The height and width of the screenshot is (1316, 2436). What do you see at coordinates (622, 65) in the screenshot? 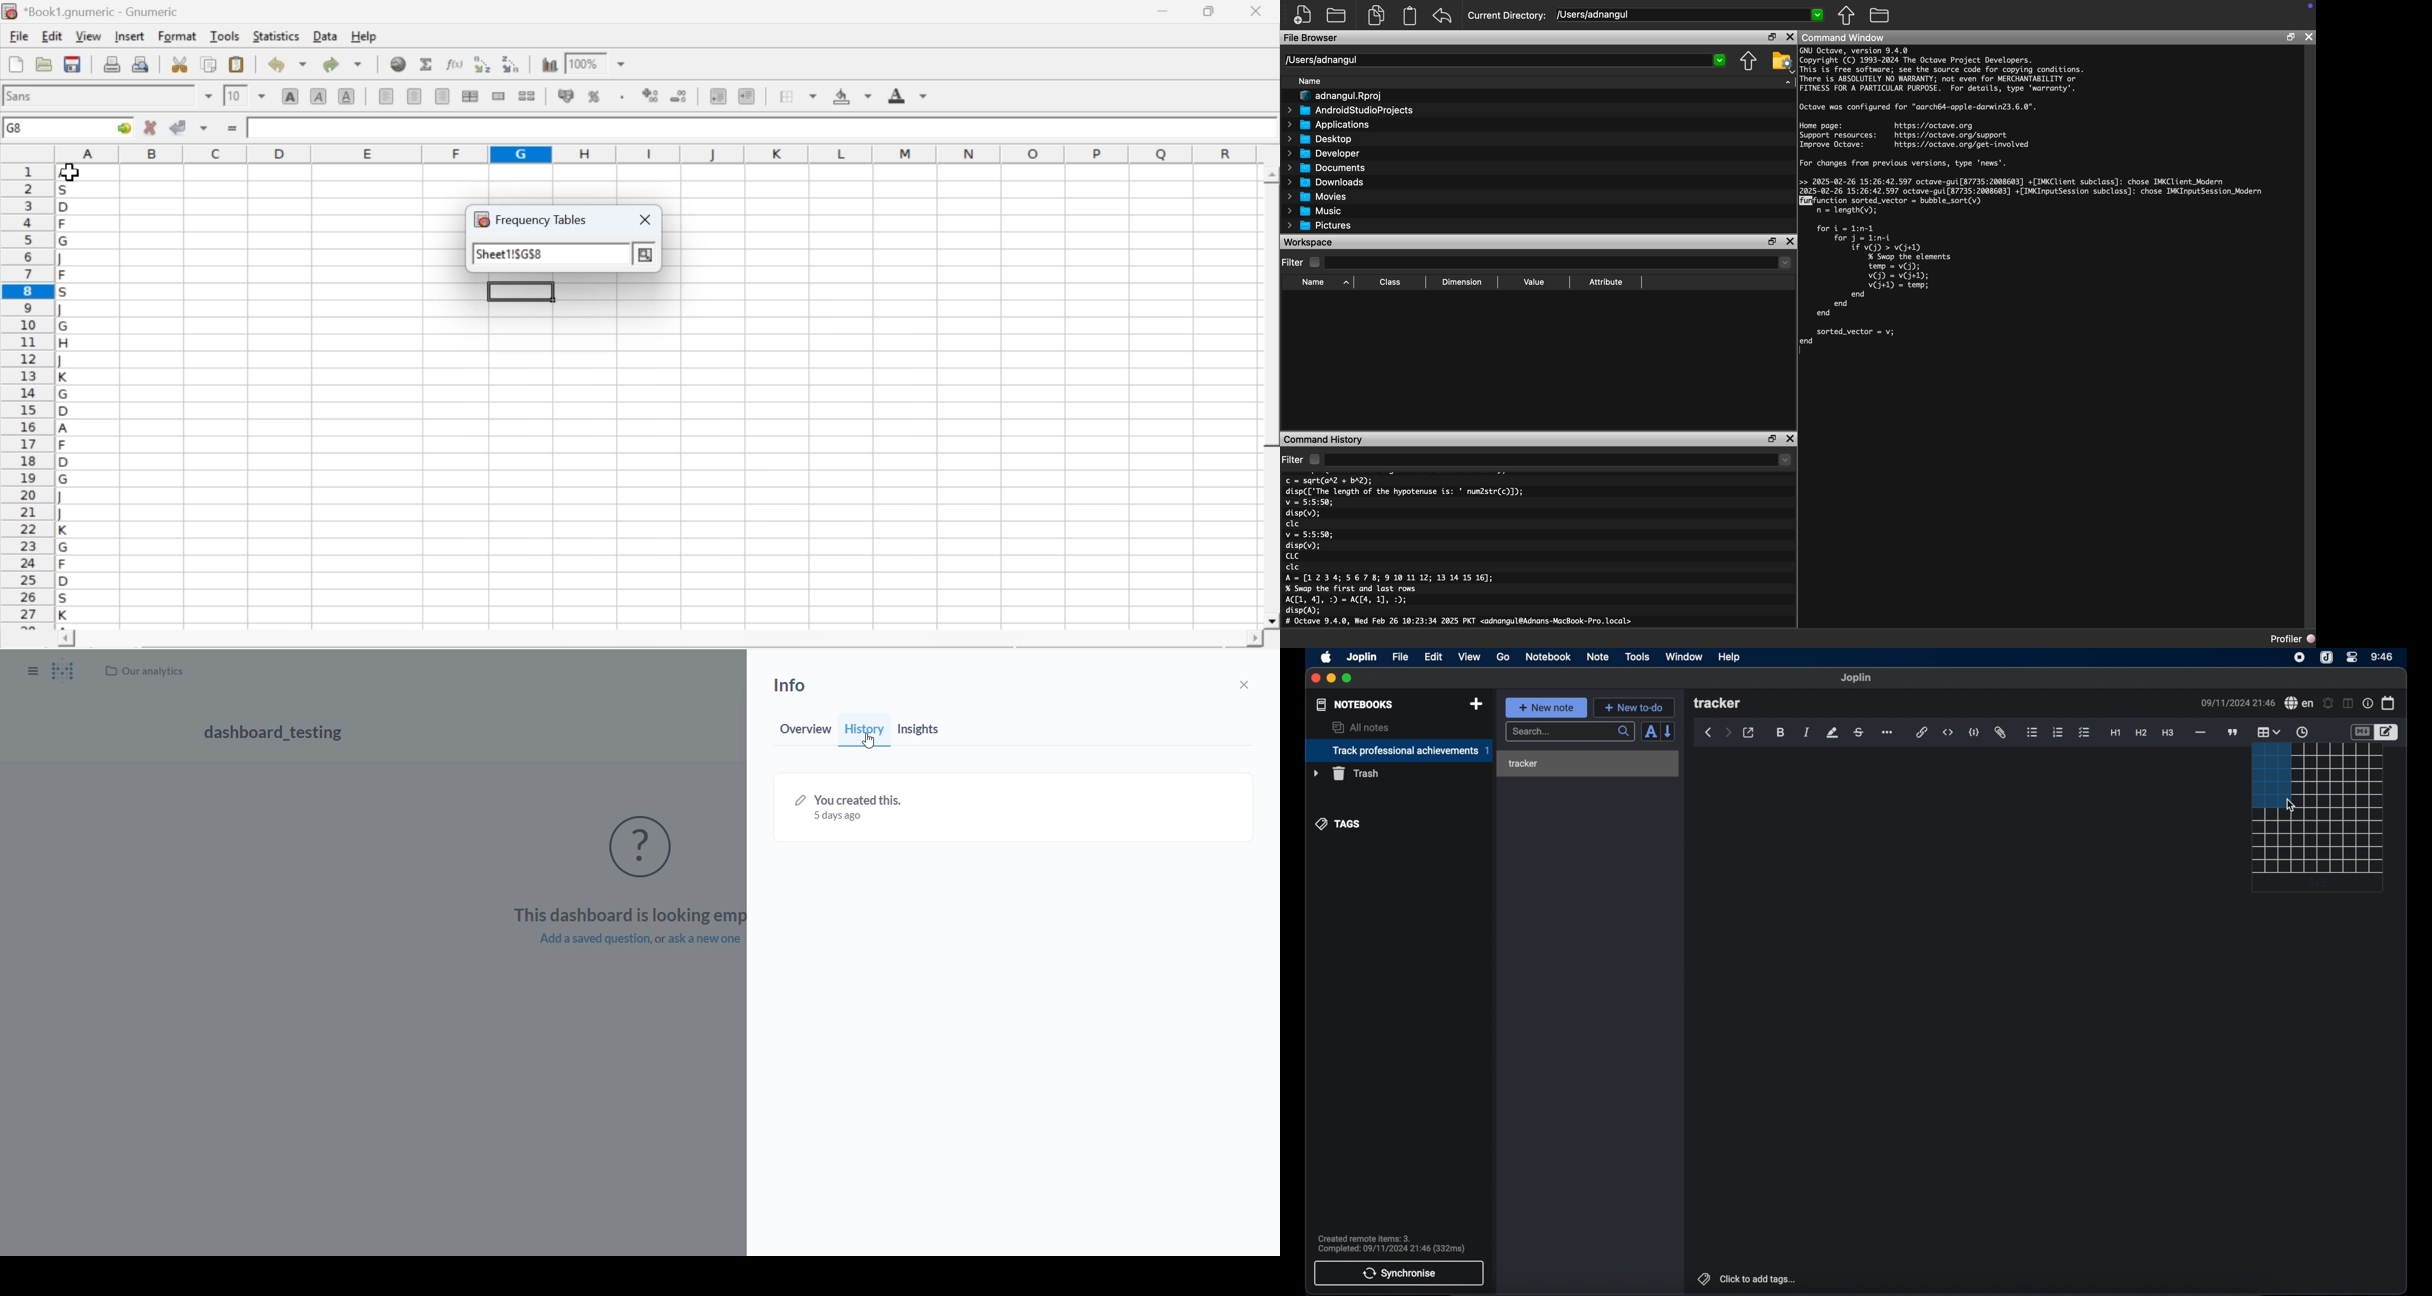
I see `drop down` at bounding box center [622, 65].